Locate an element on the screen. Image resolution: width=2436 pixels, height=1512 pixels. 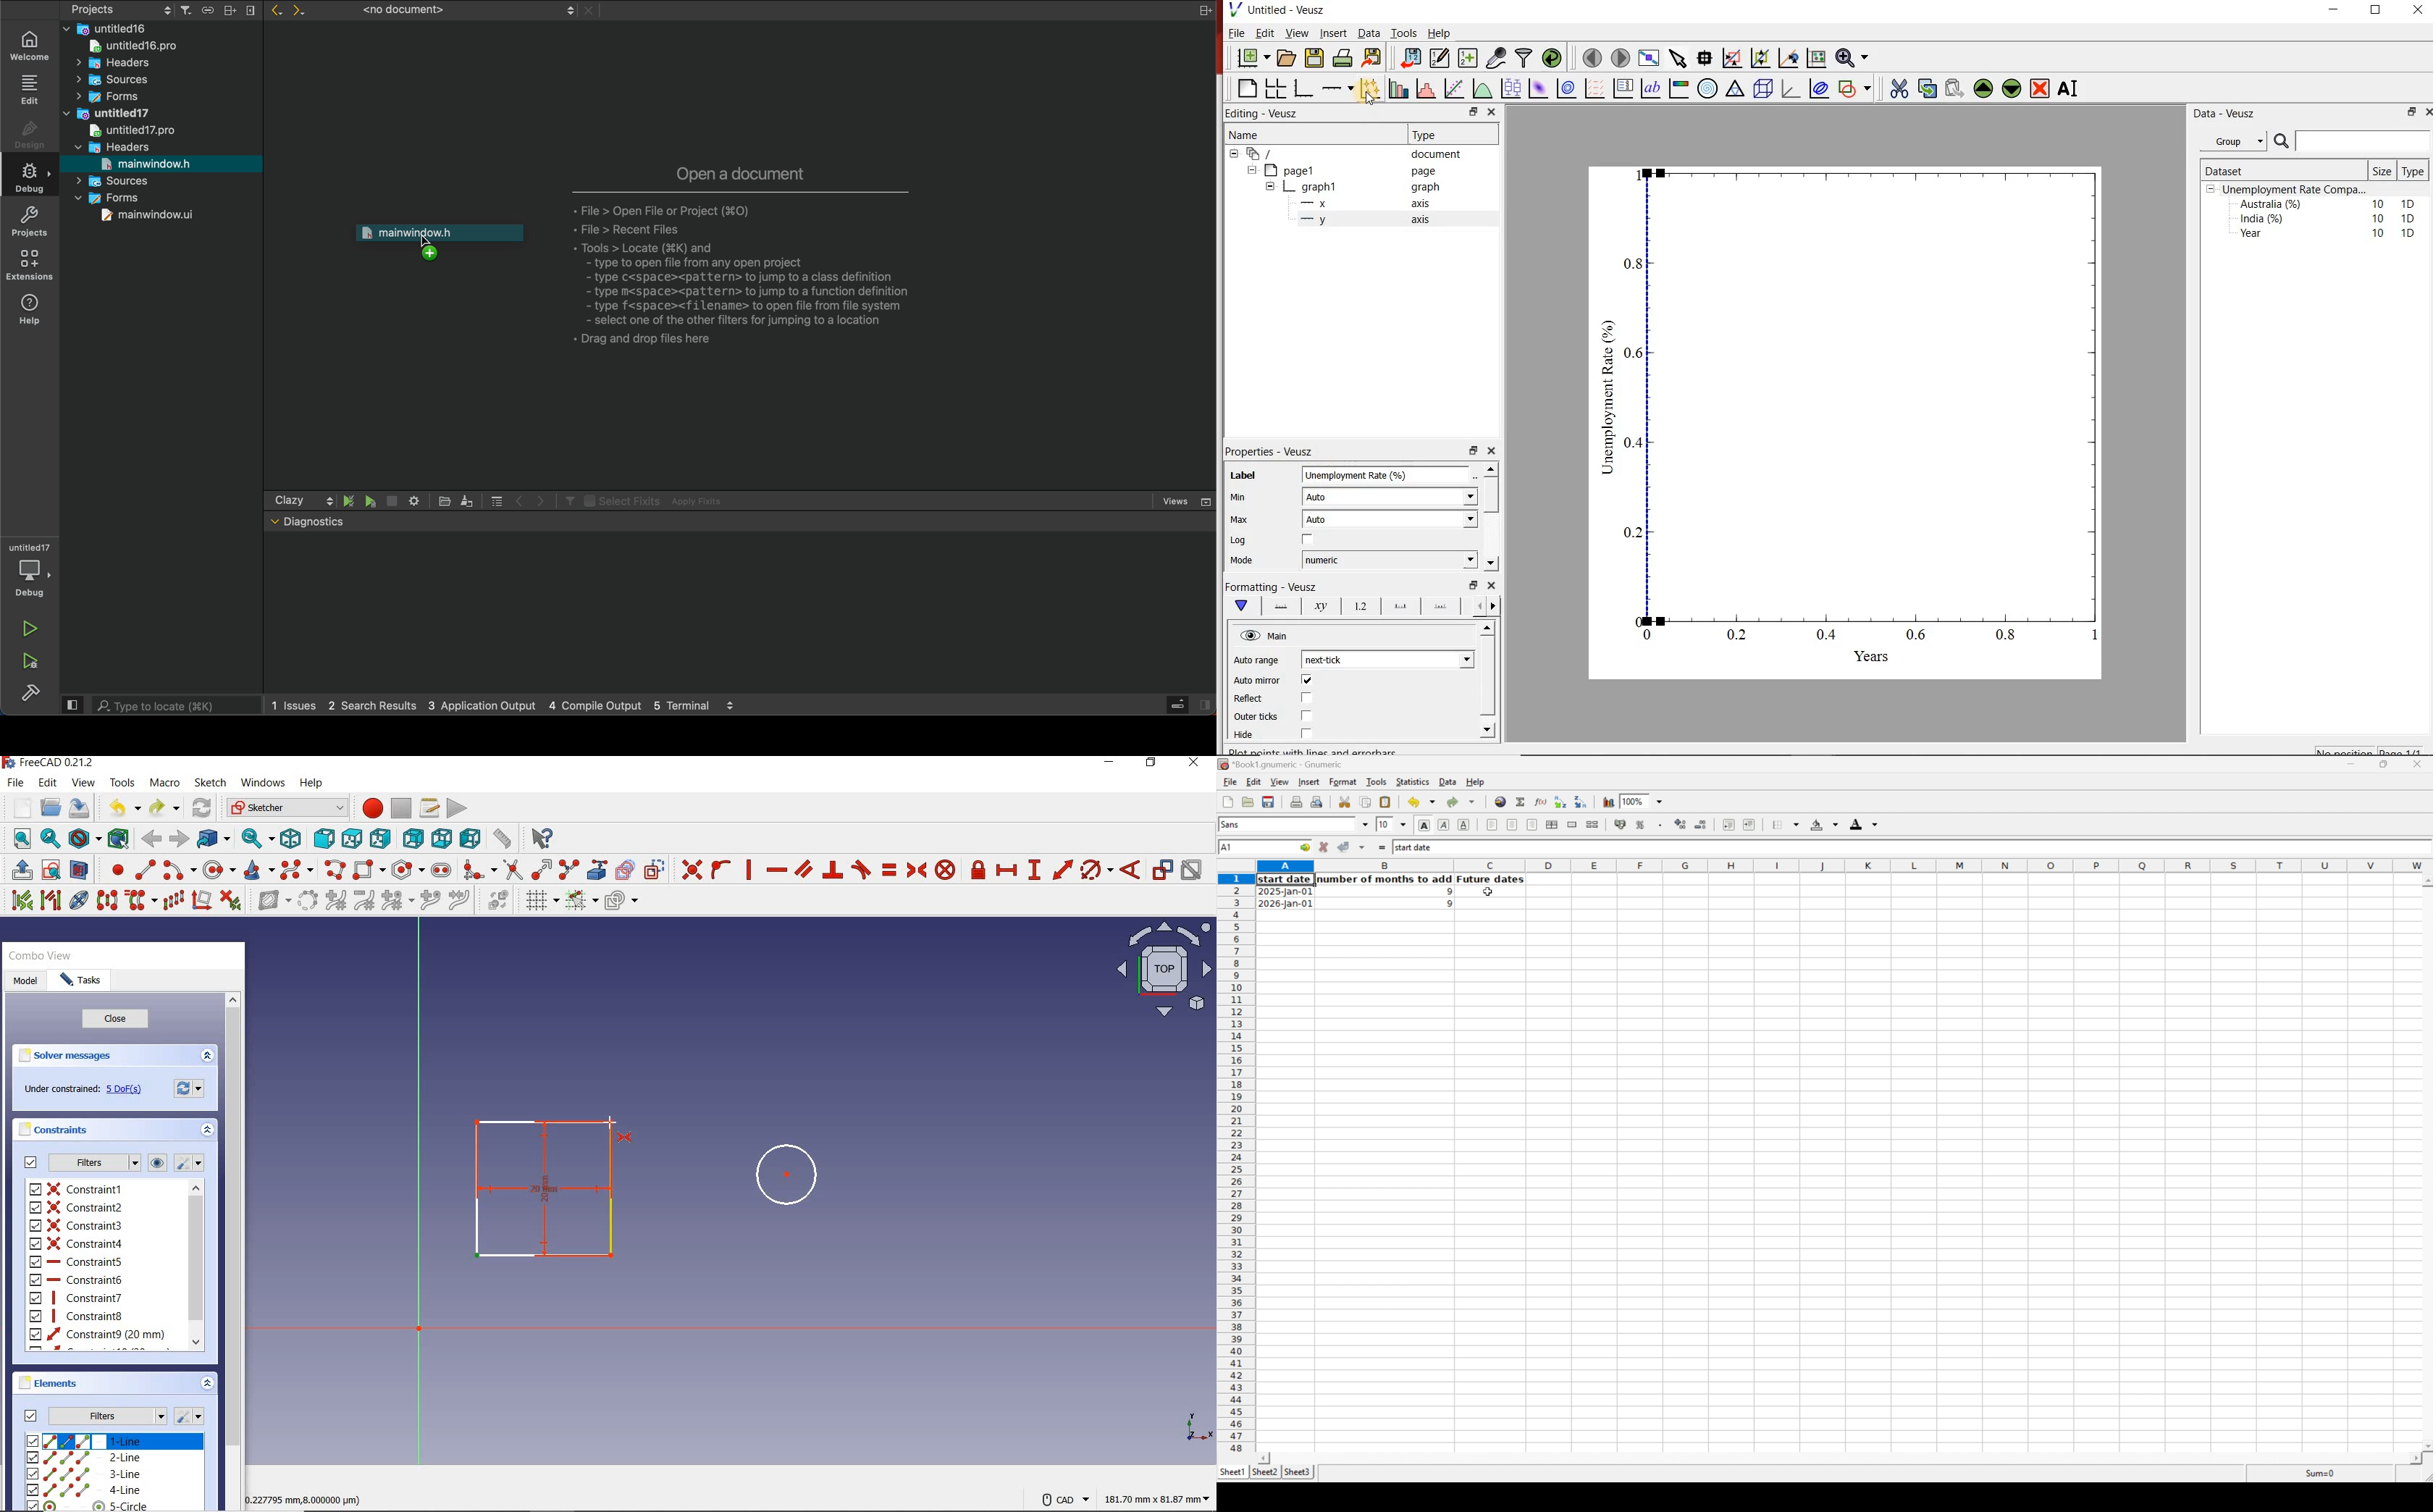
4-LINE is located at coordinates (83, 1490).